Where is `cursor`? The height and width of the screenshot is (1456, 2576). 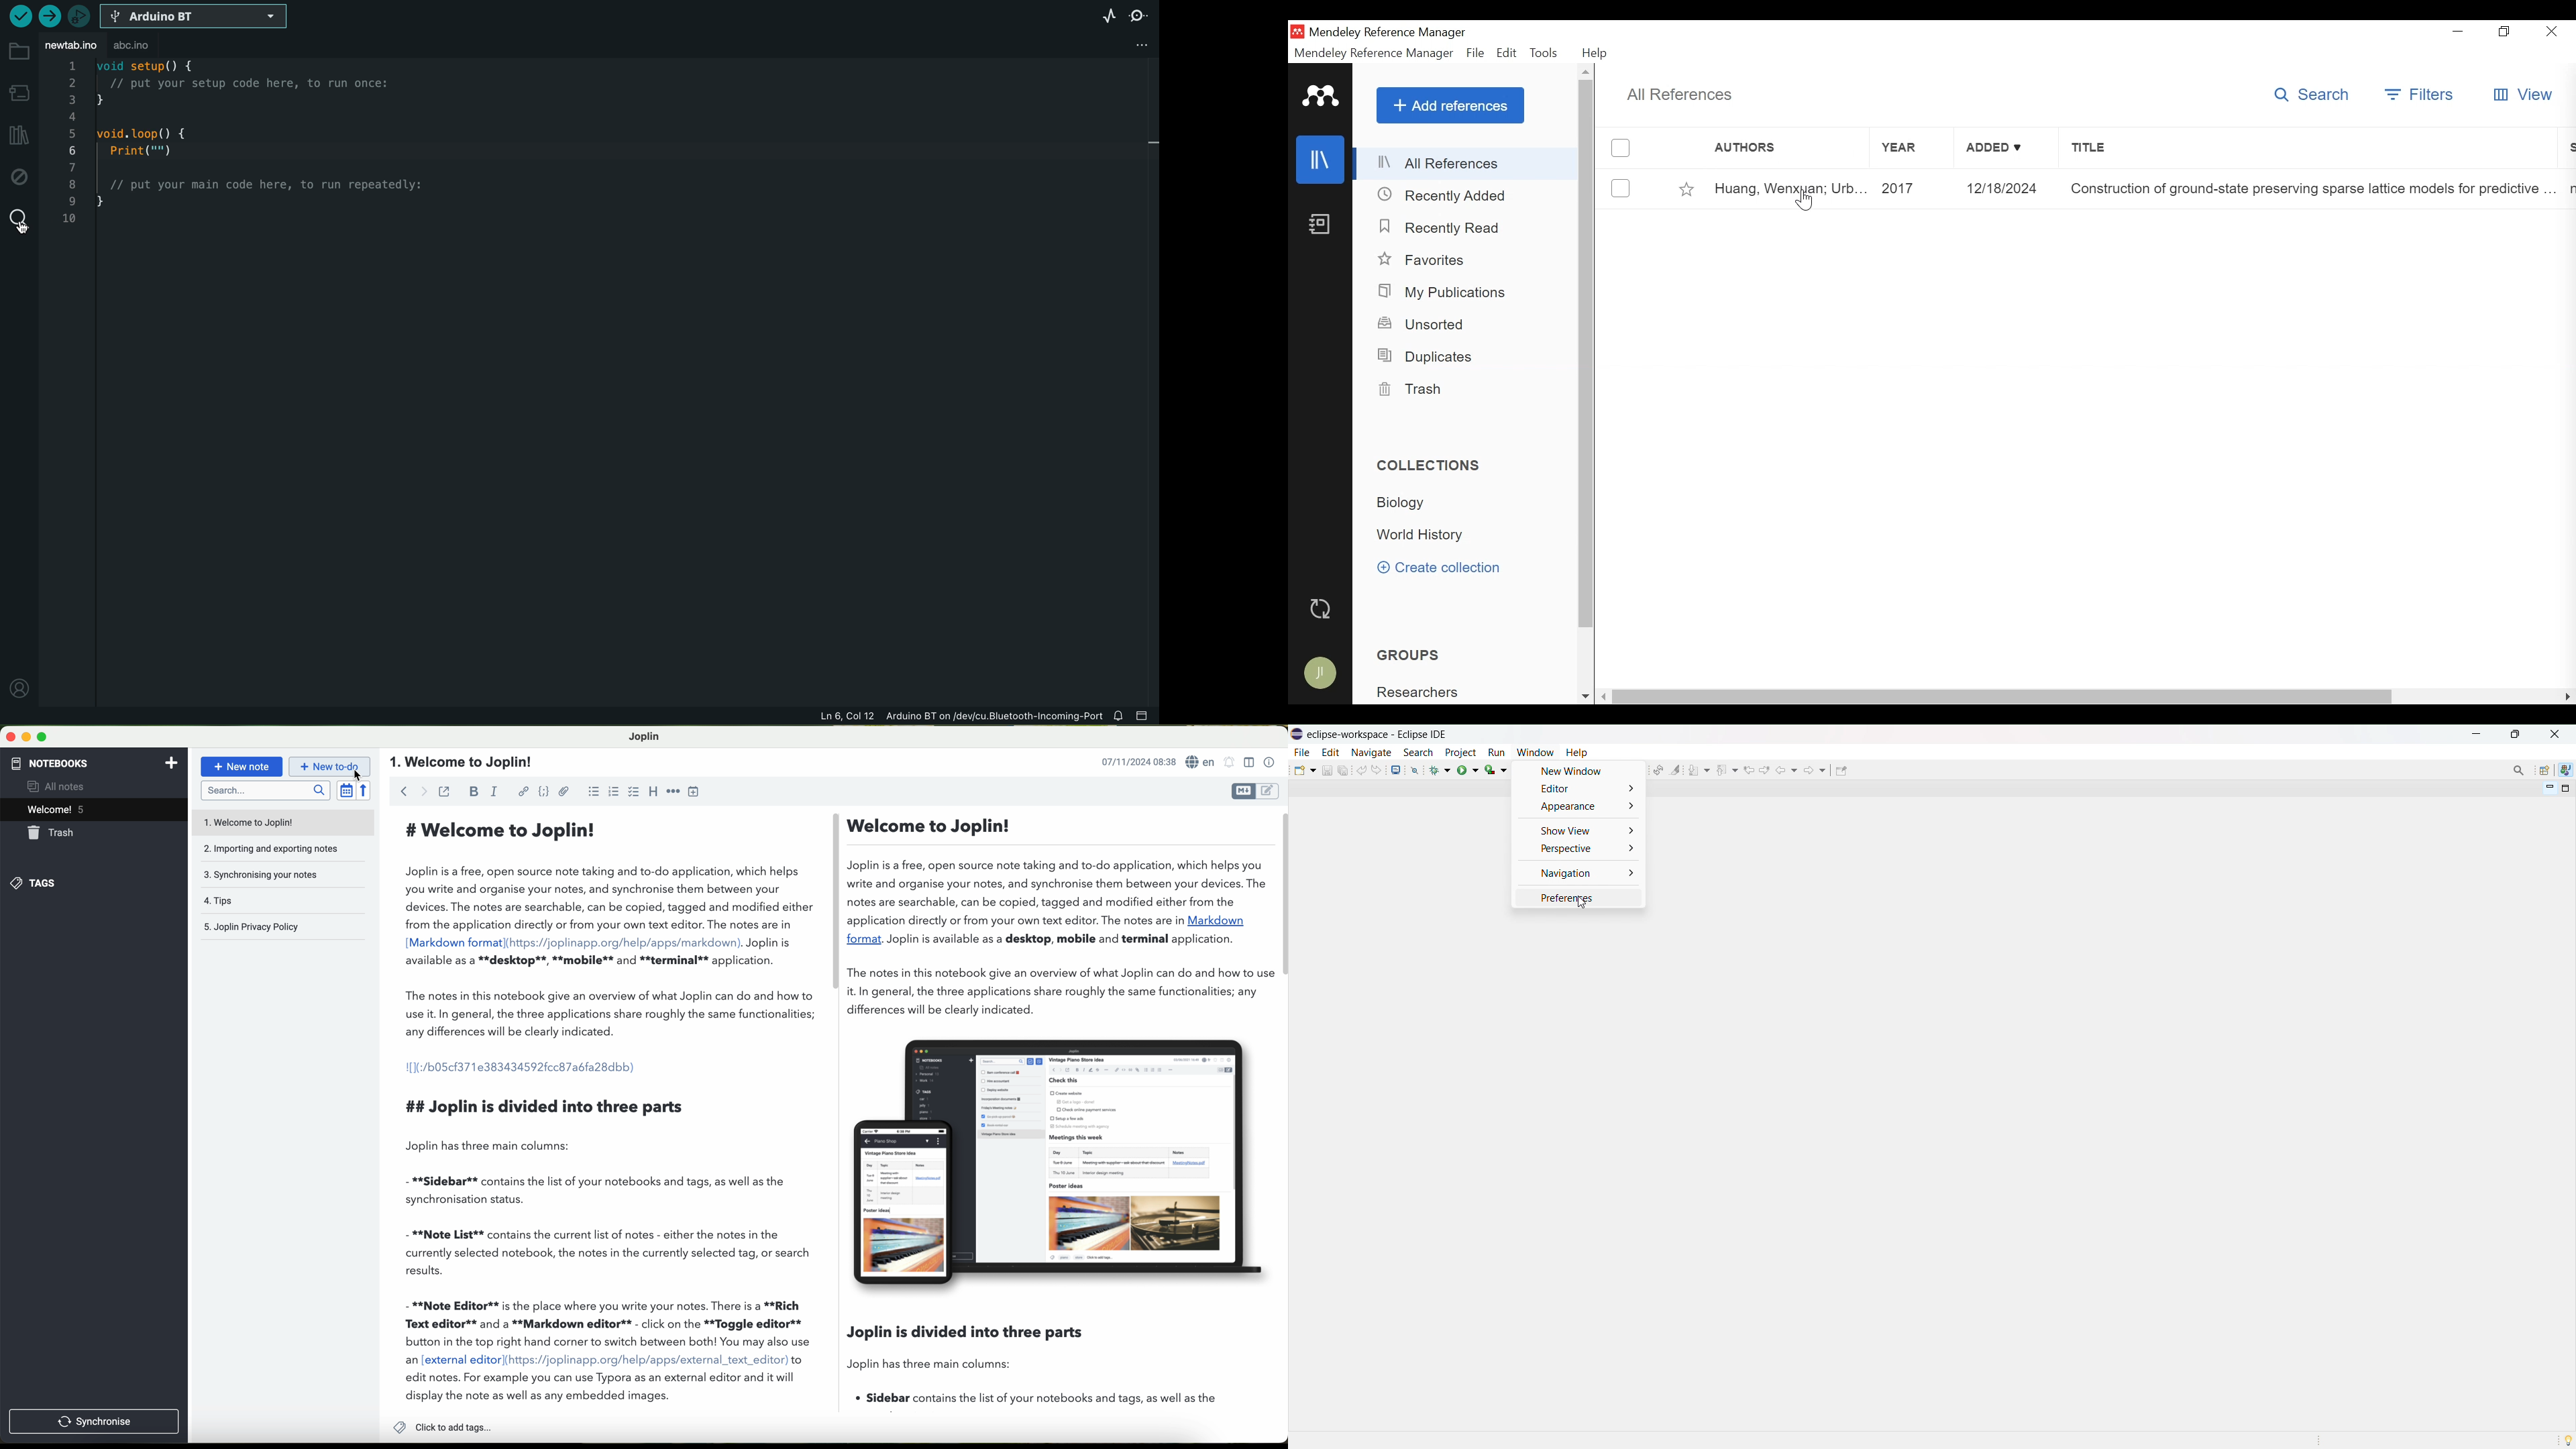
cursor is located at coordinates (356, 775).